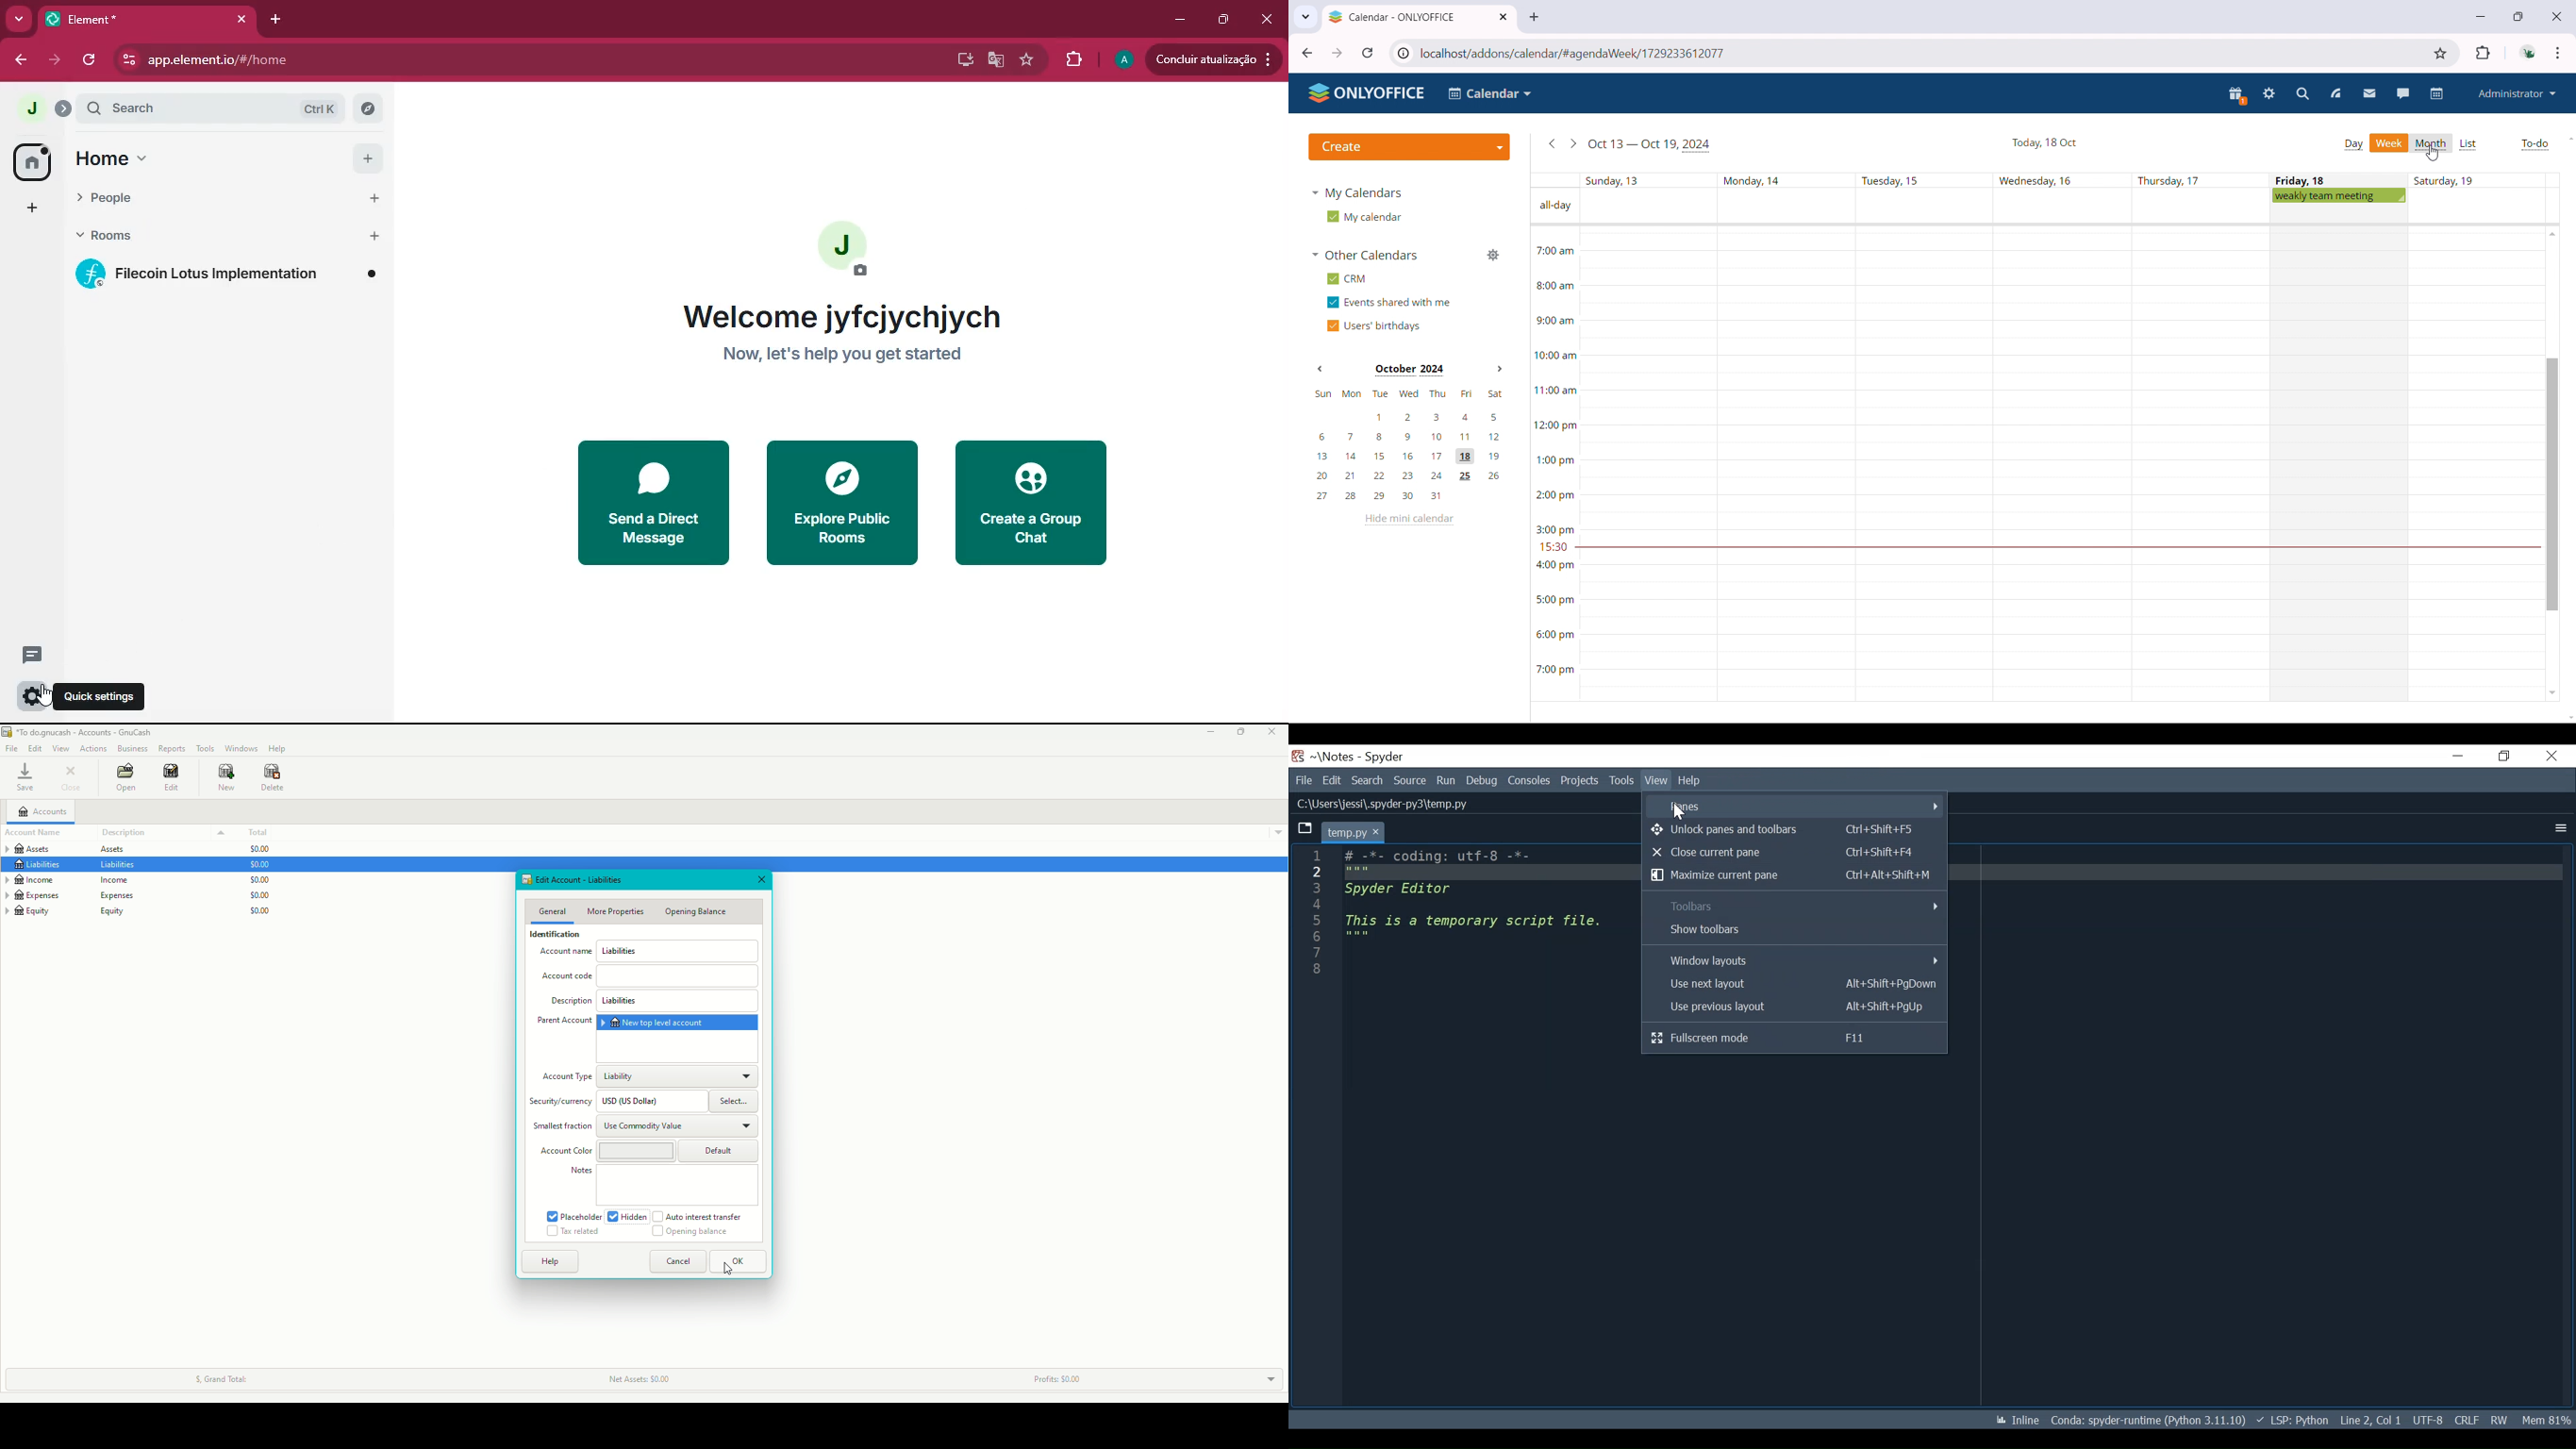  What do you see at coordinates (677, 1263) in the screenshot?
I see `Cancel` at bounding box center [677, 1263].